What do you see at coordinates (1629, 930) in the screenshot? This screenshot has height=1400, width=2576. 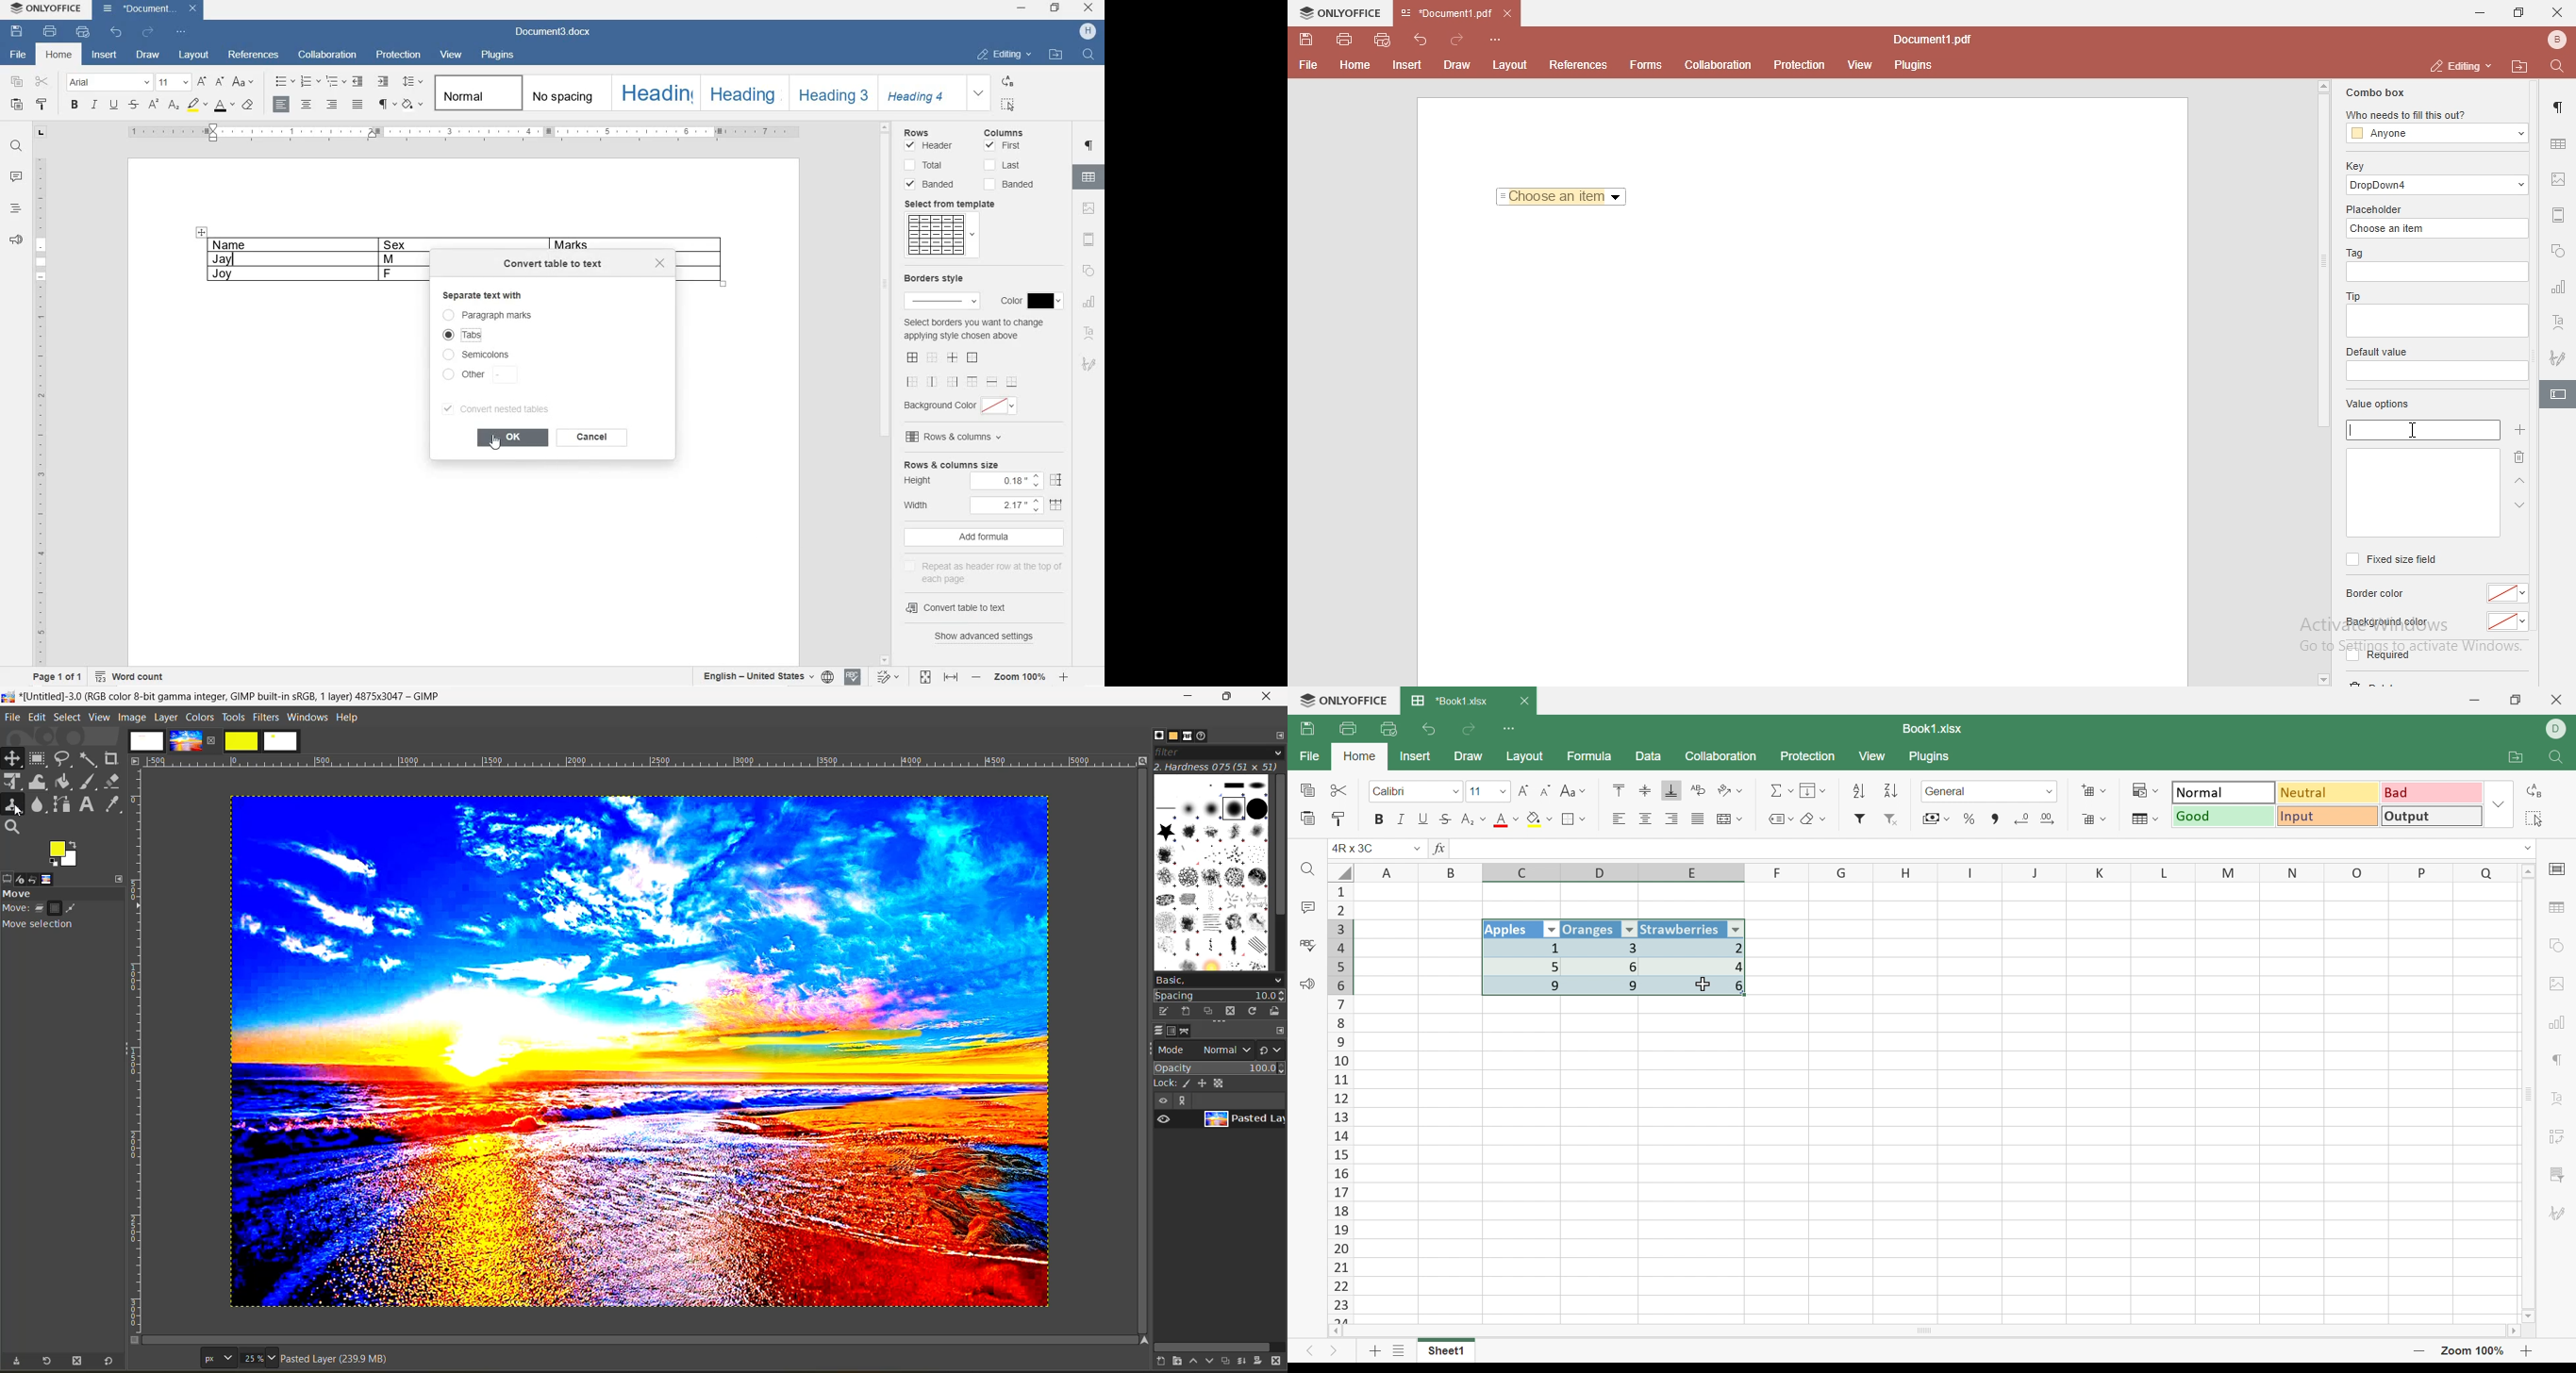 I see `Autofilter` at bounding box center [1629, 930].